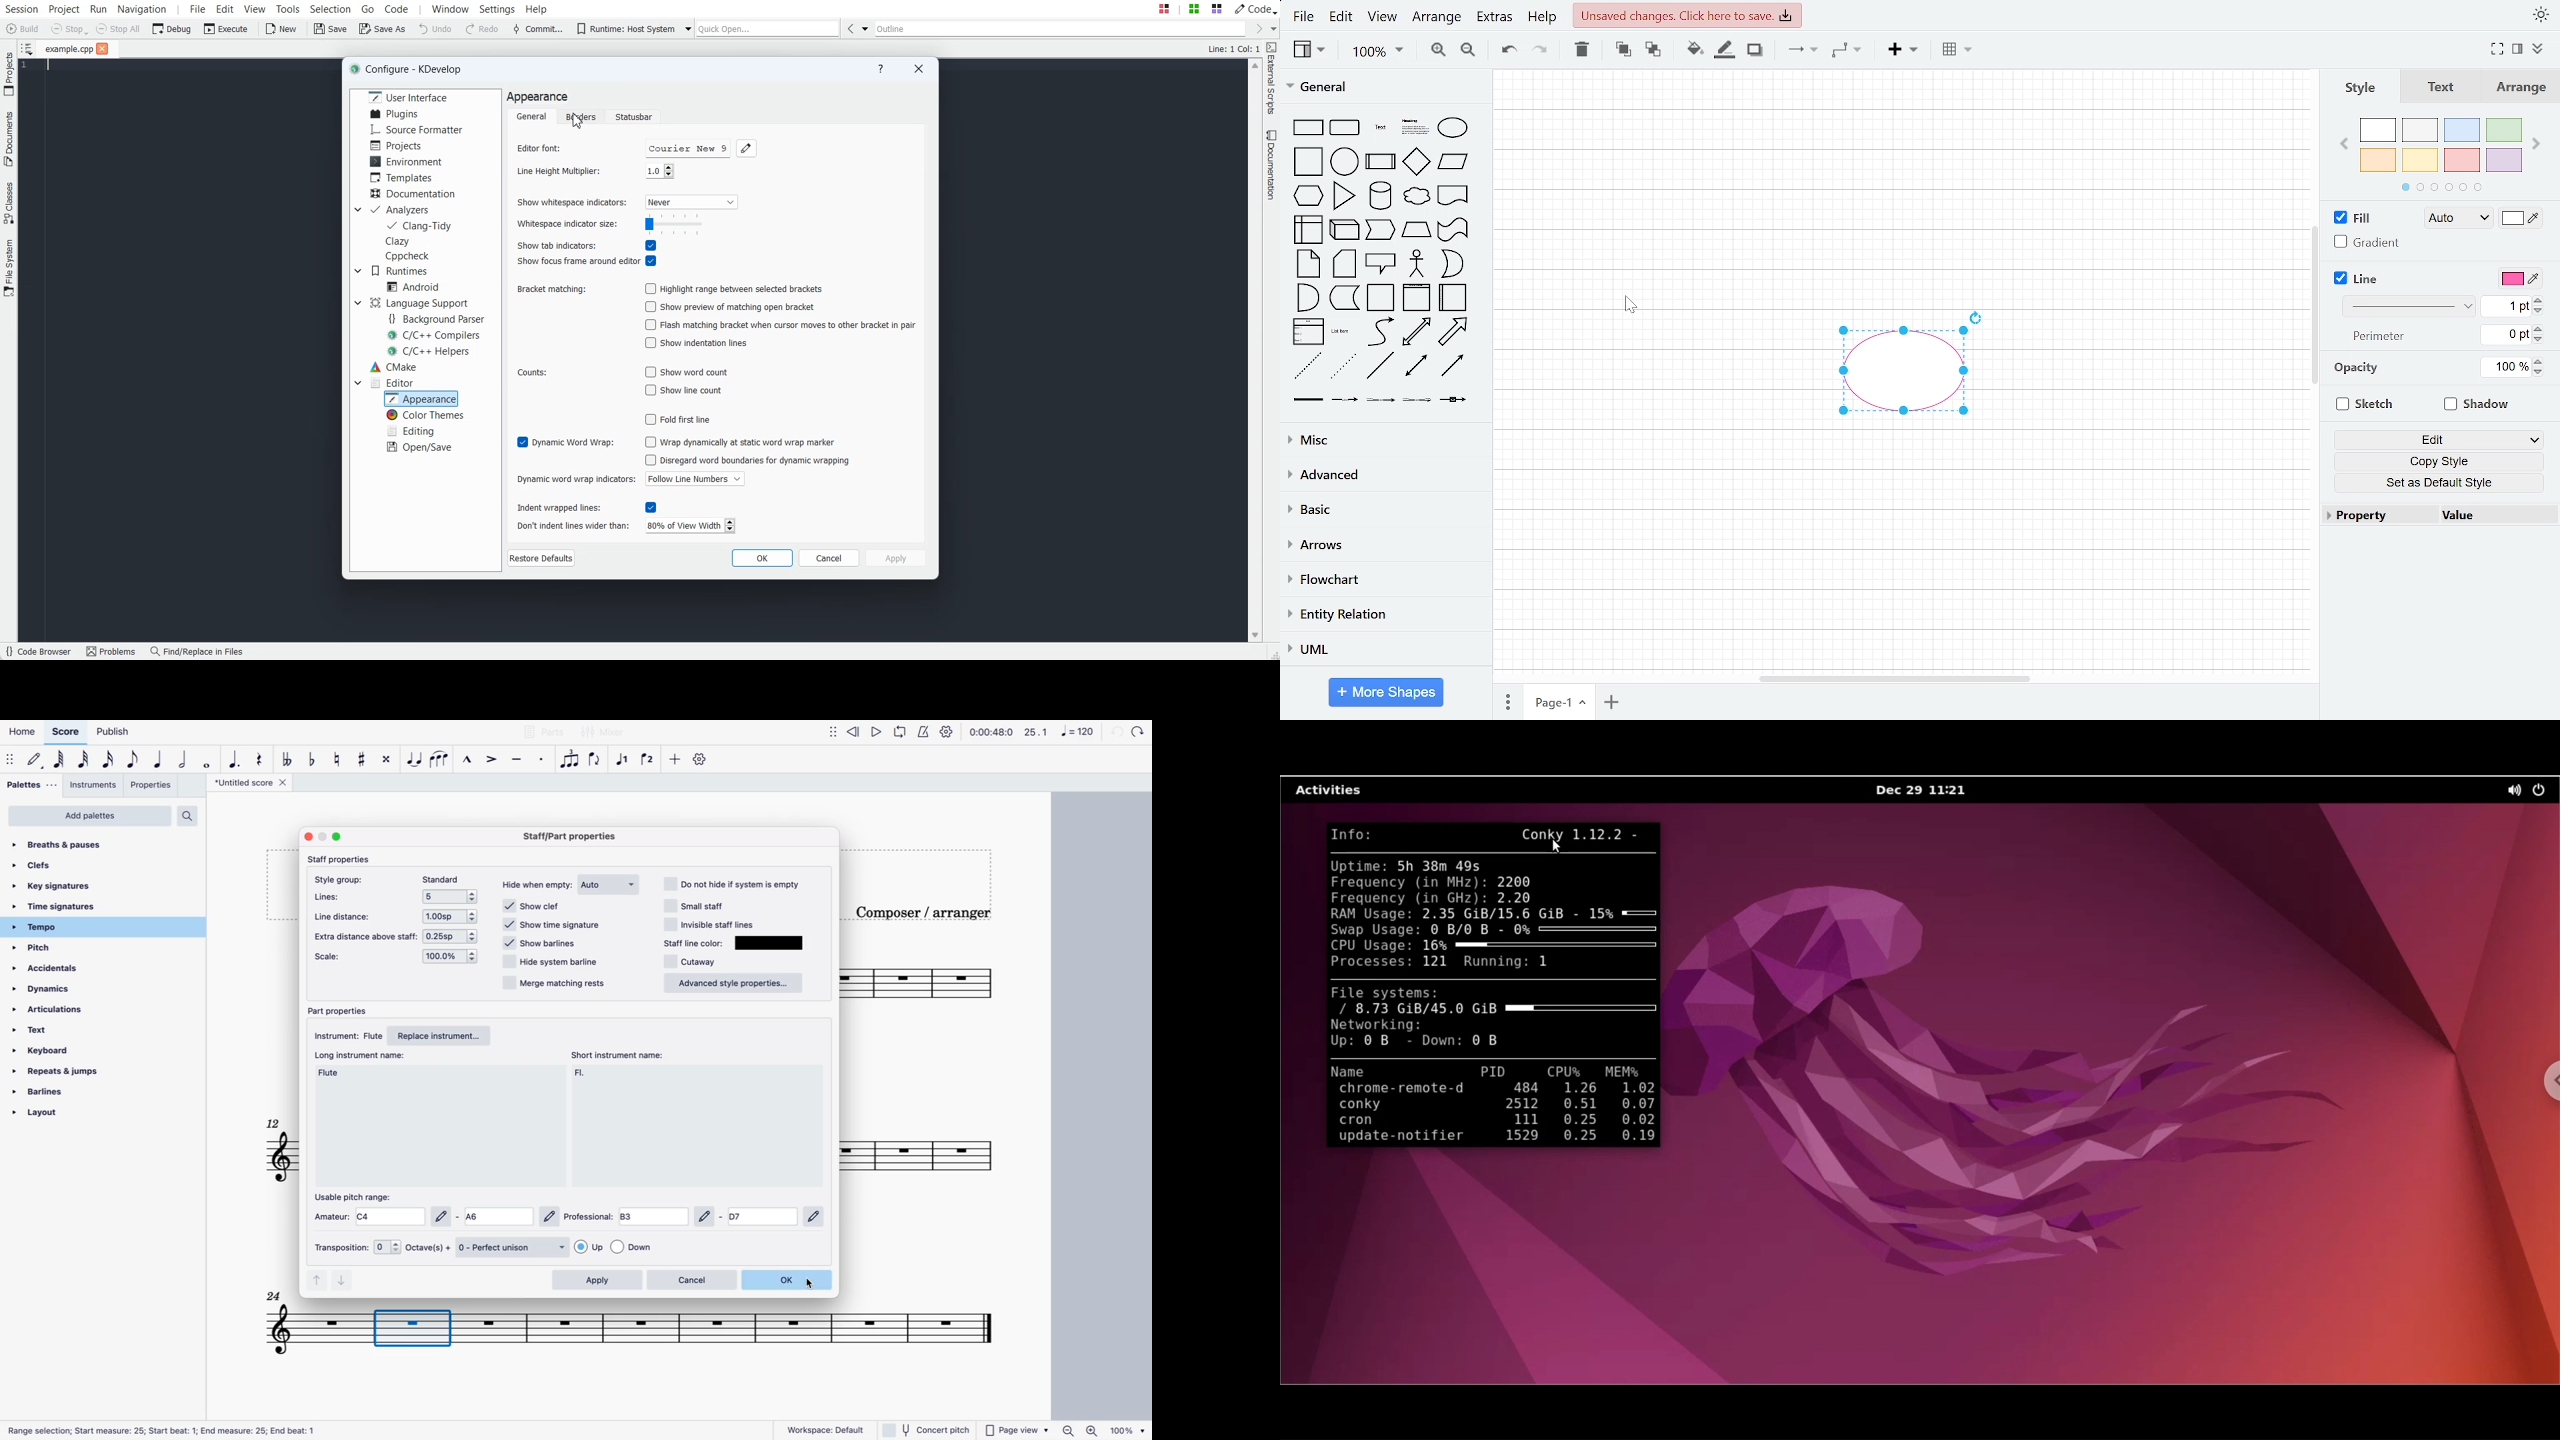  I want to click on long instrument name, so click(335, 1073).